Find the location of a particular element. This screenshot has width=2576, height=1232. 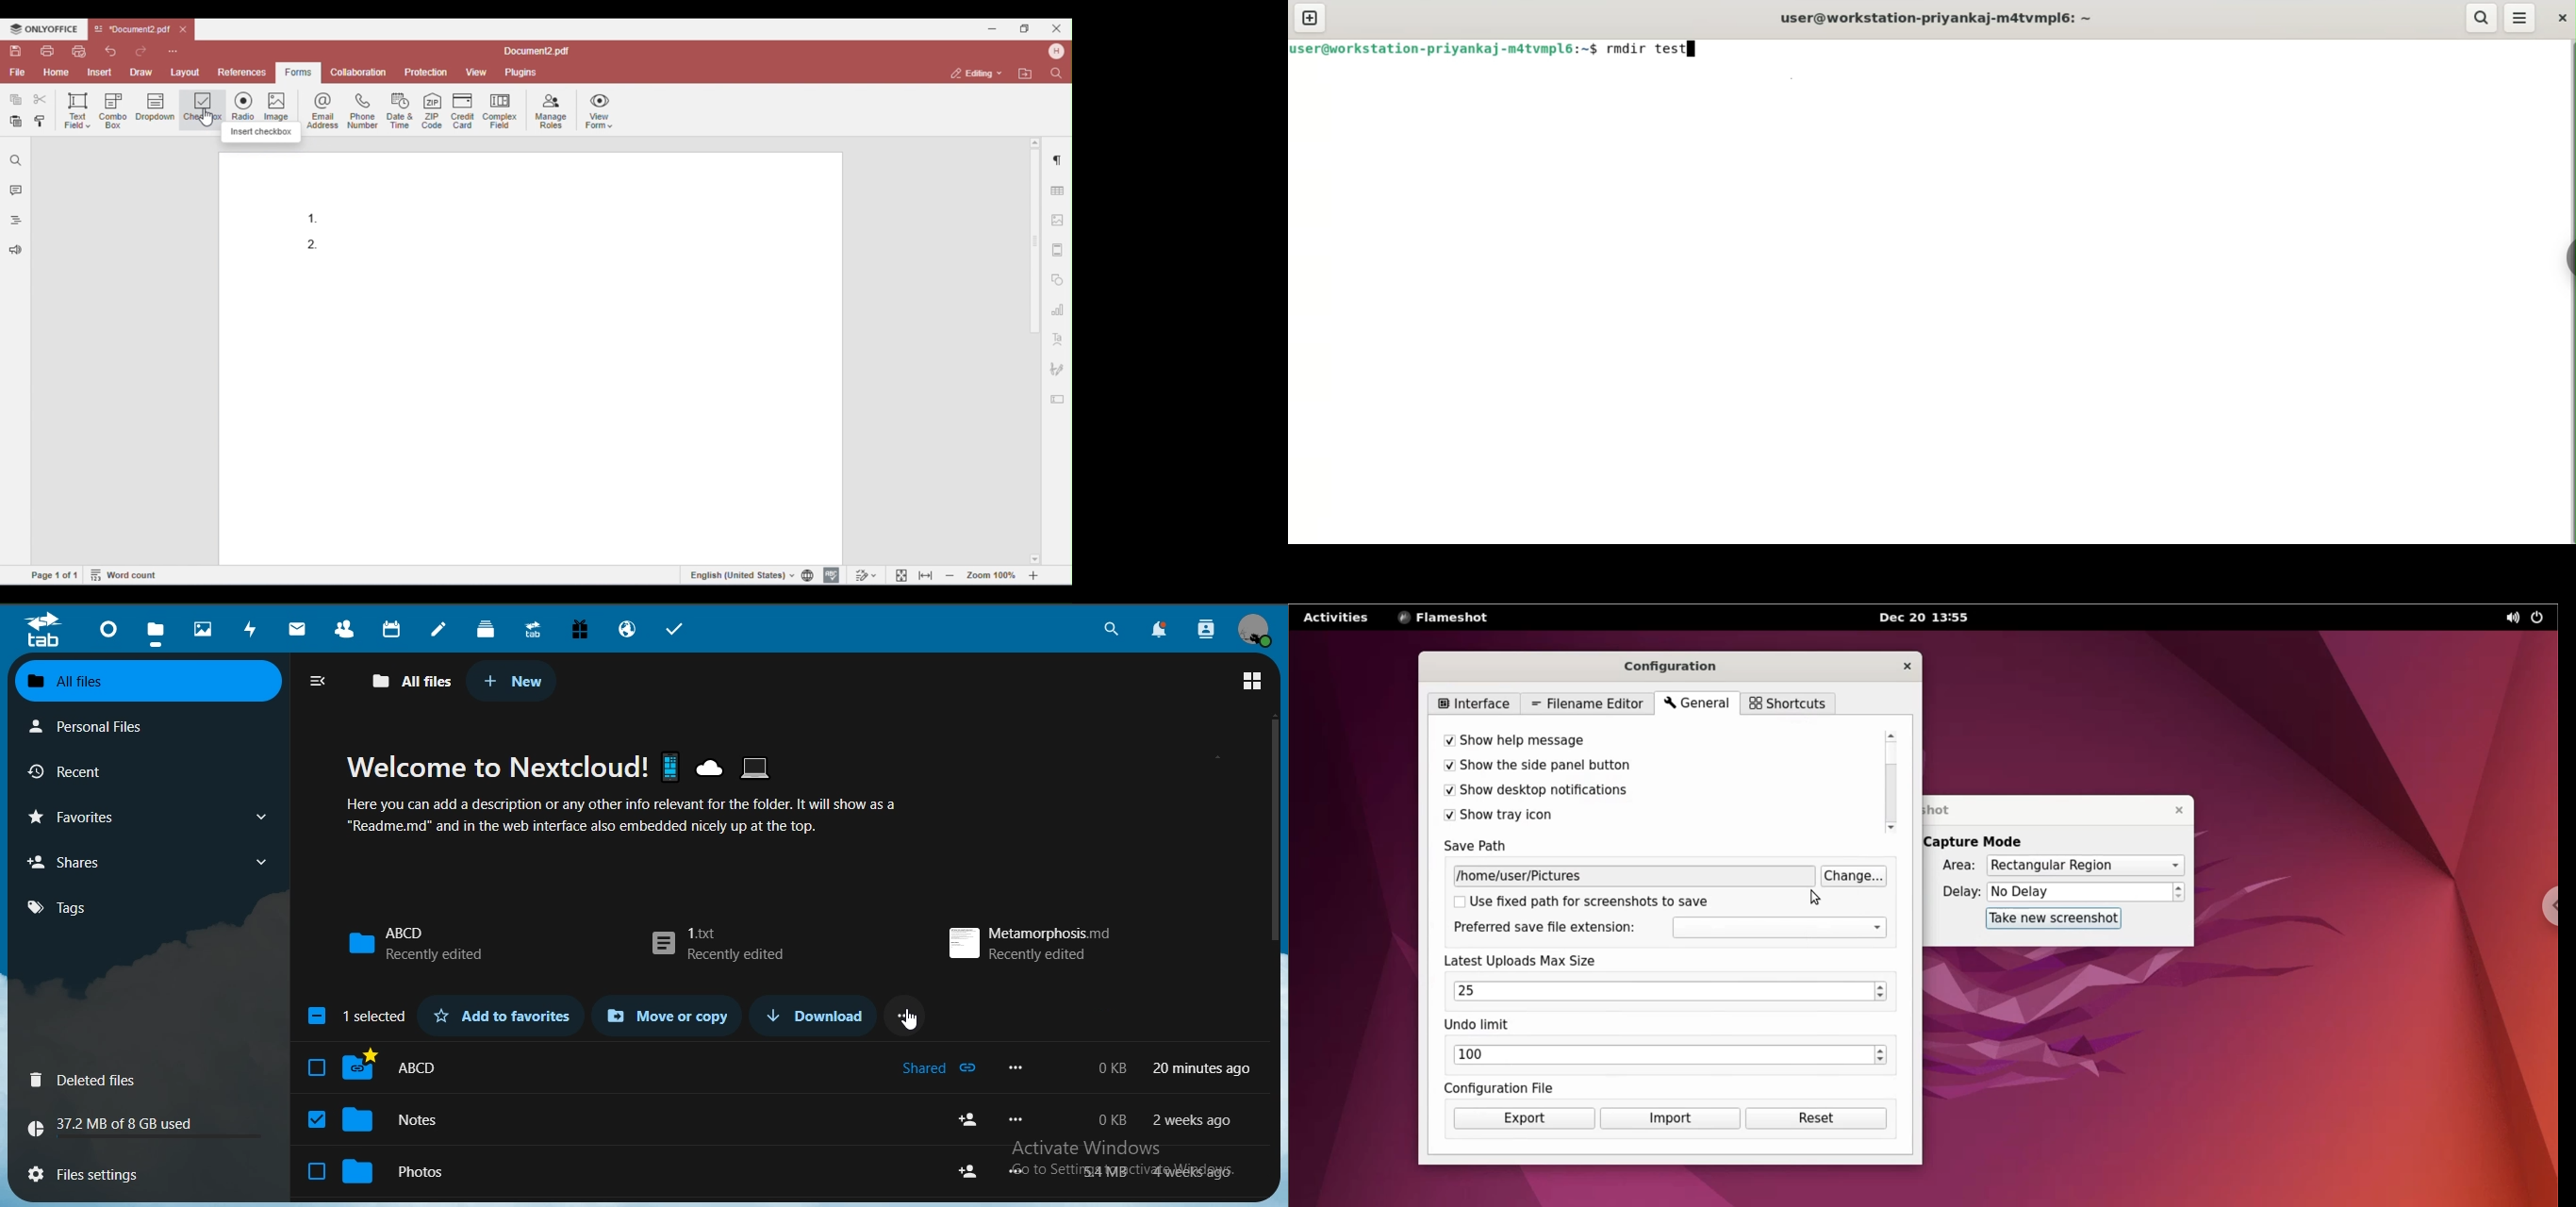

show tray icon  is located at coordinates (1651, 816).